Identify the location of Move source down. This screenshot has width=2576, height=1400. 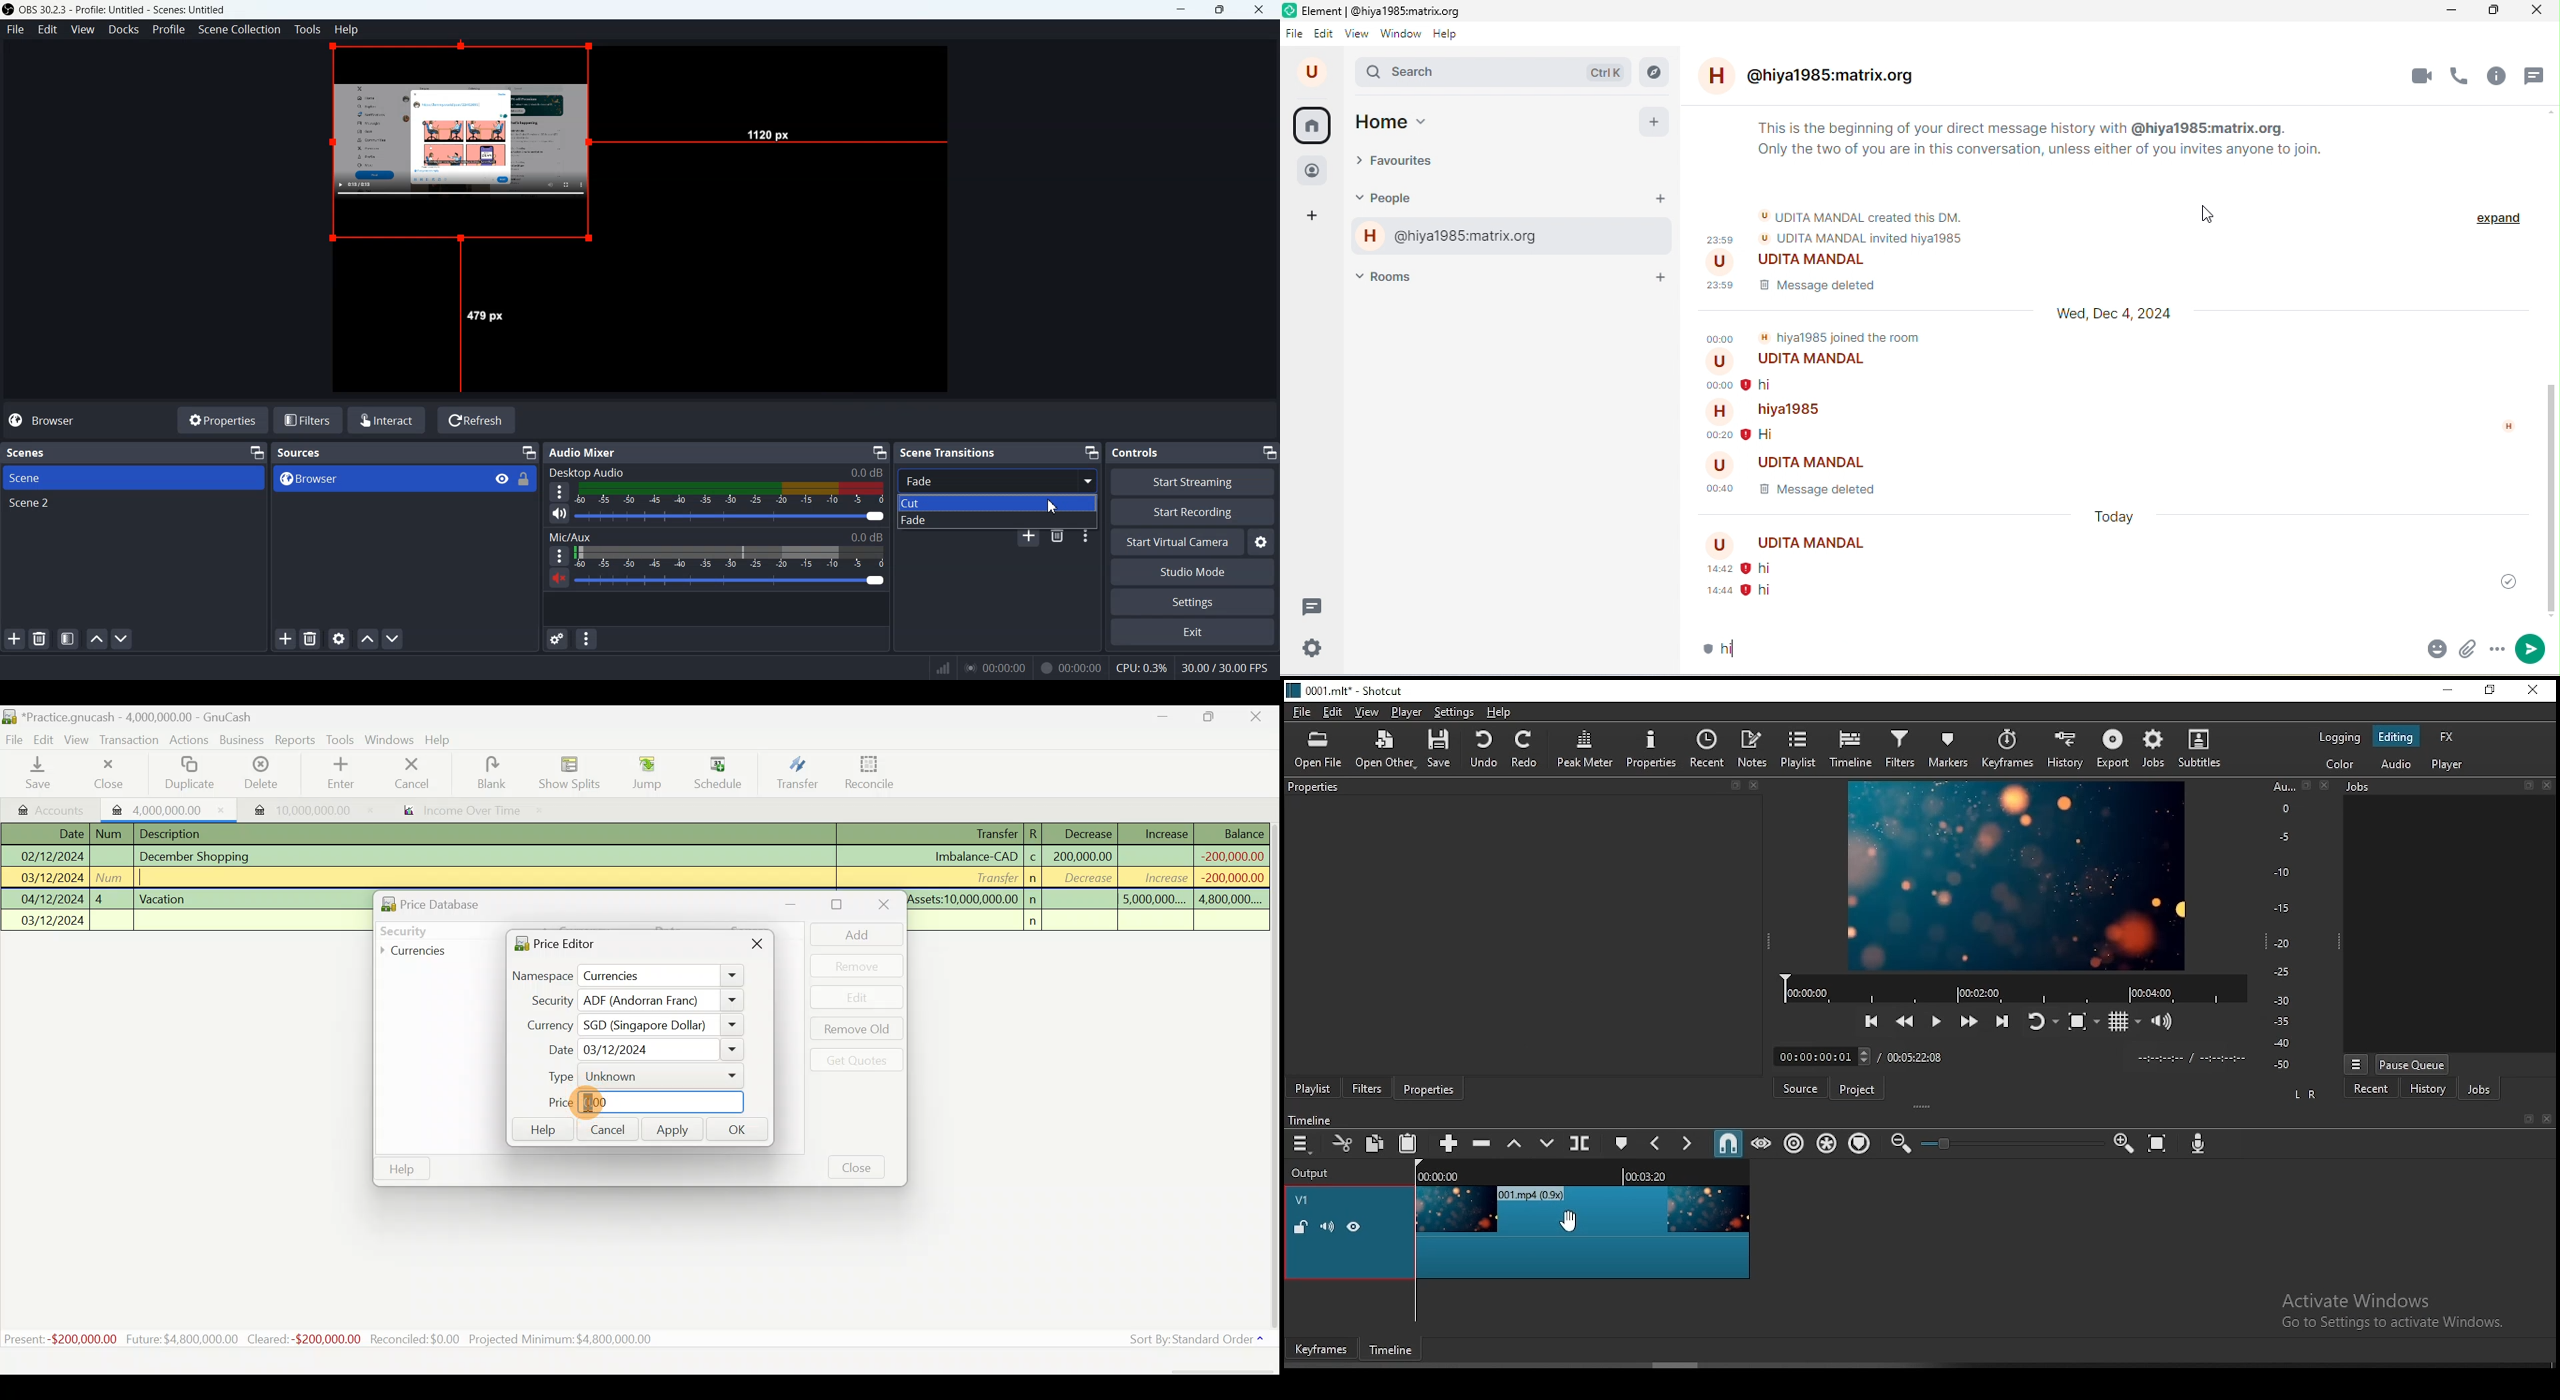
(393, 639).